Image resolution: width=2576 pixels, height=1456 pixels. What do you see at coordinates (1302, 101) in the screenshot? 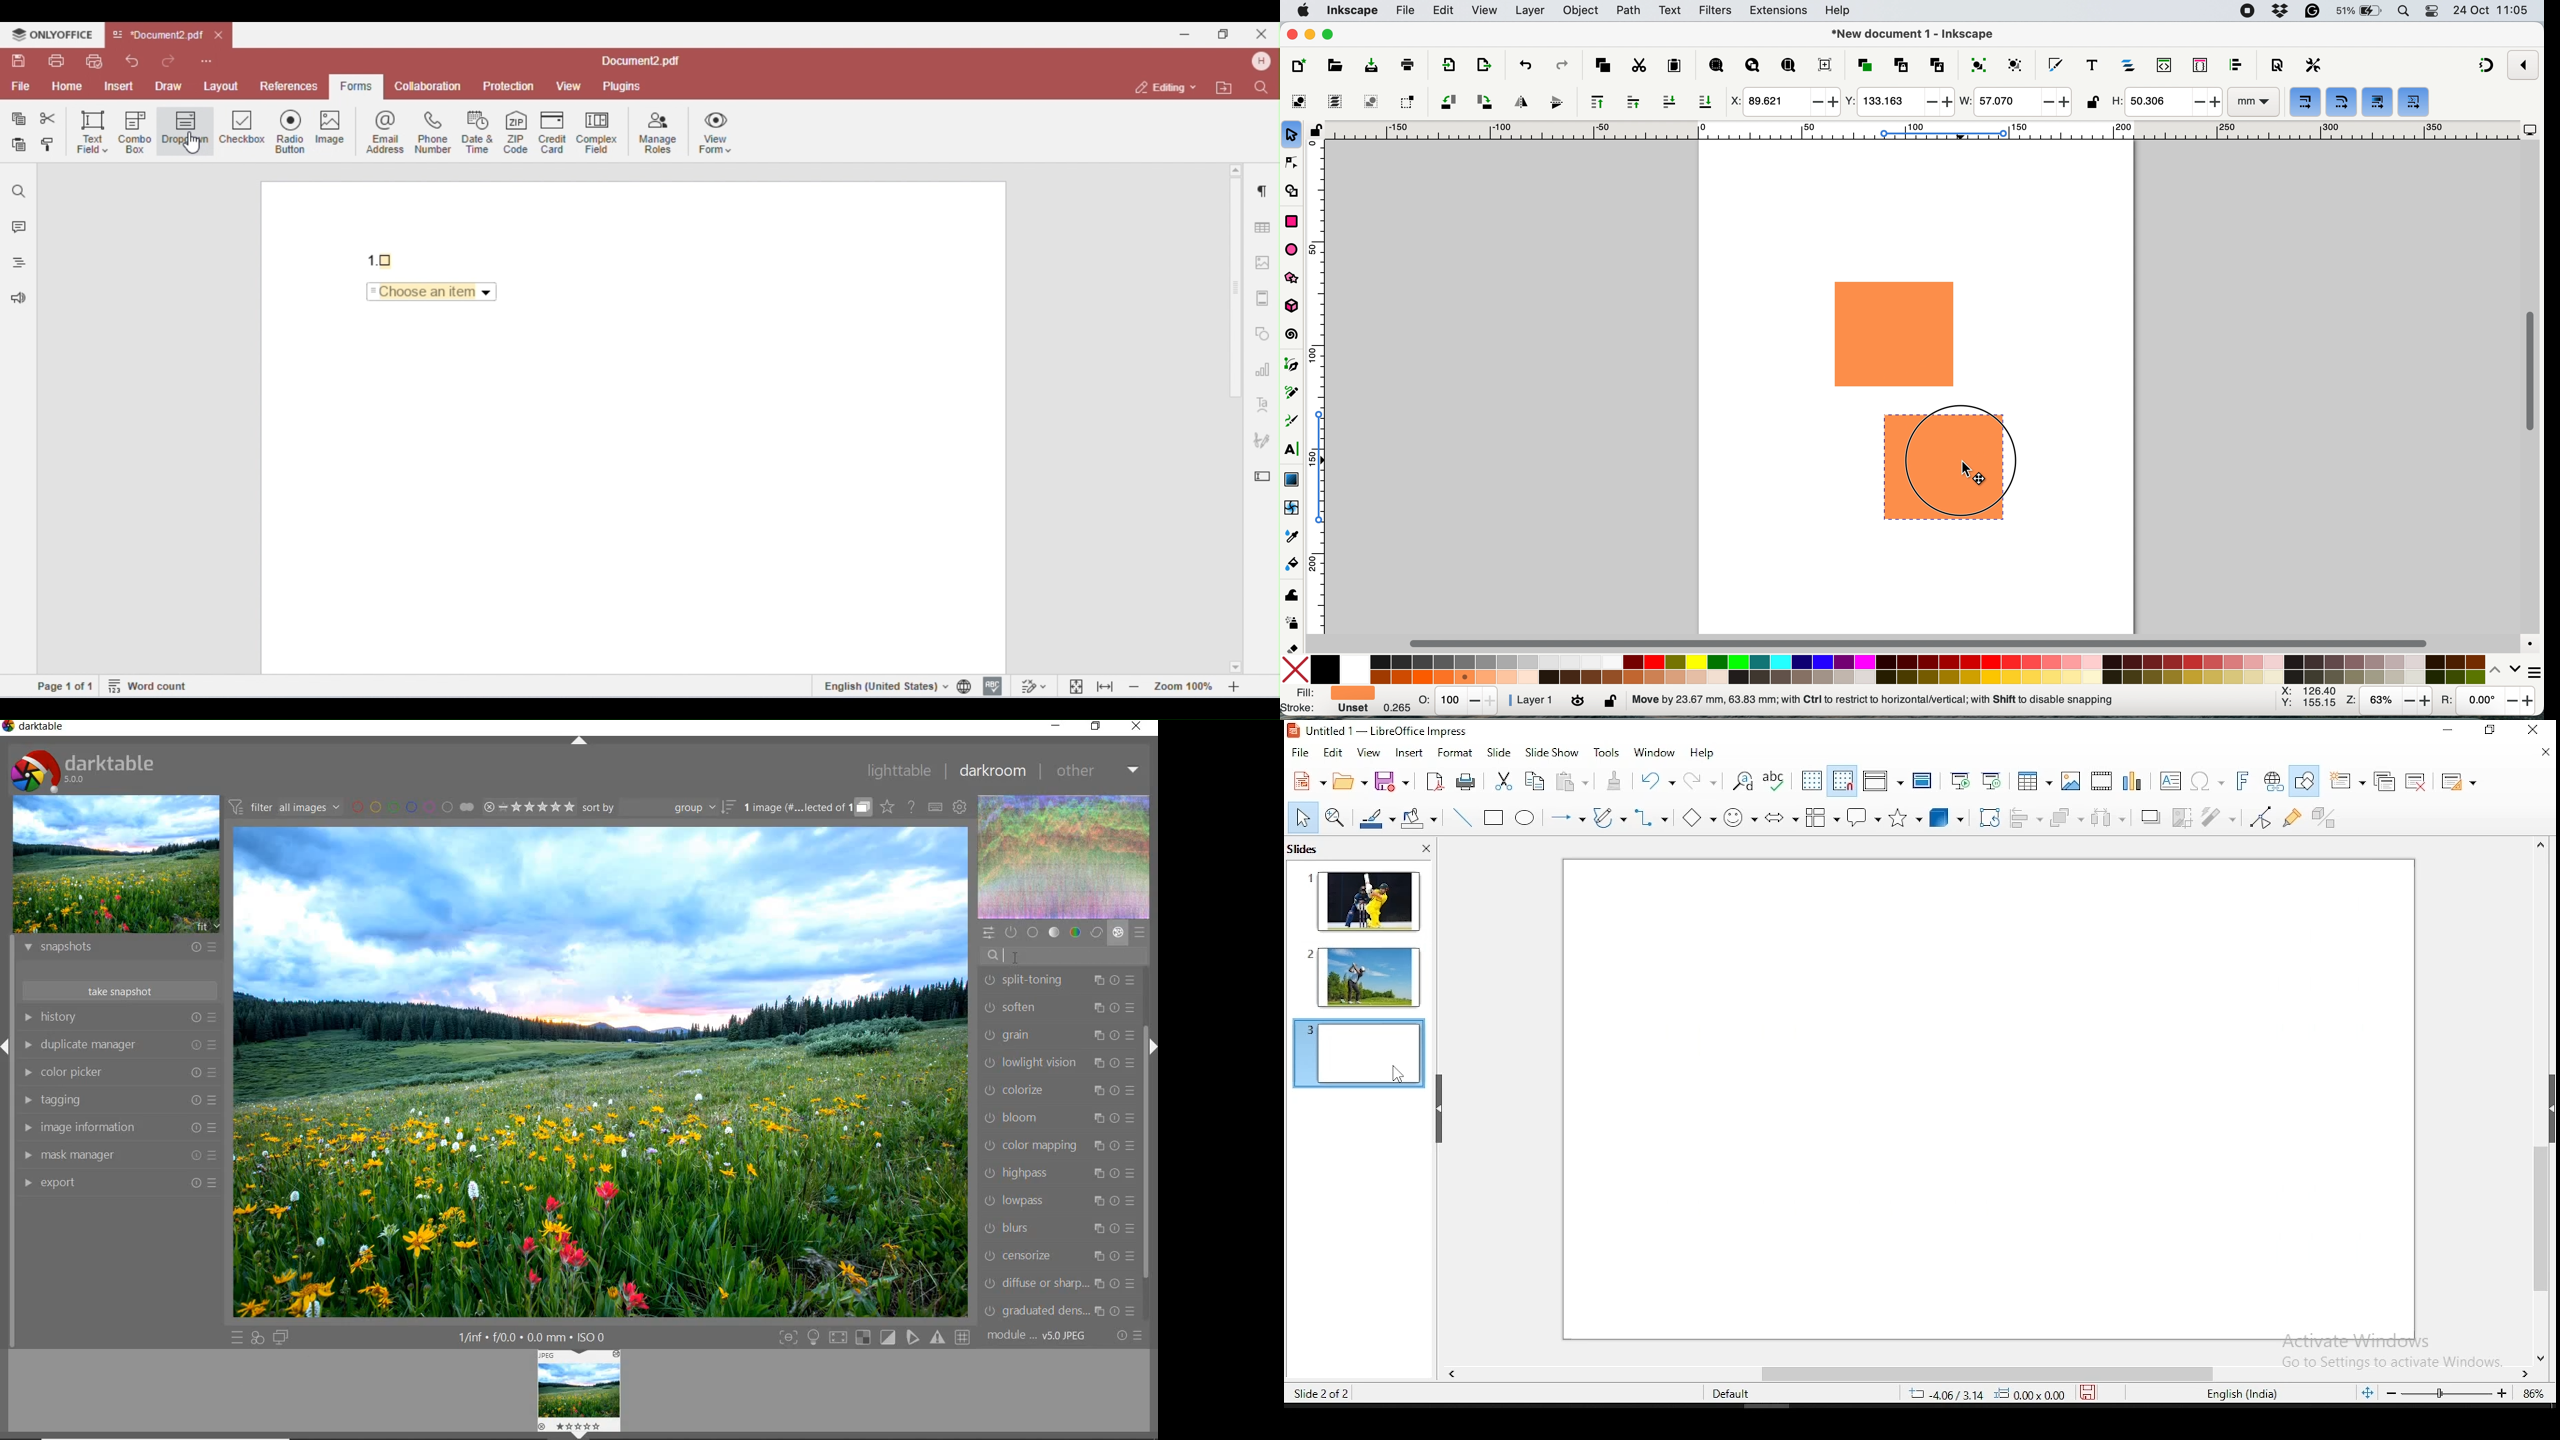
I see `select all objects` at bounding box center [1302, 101].